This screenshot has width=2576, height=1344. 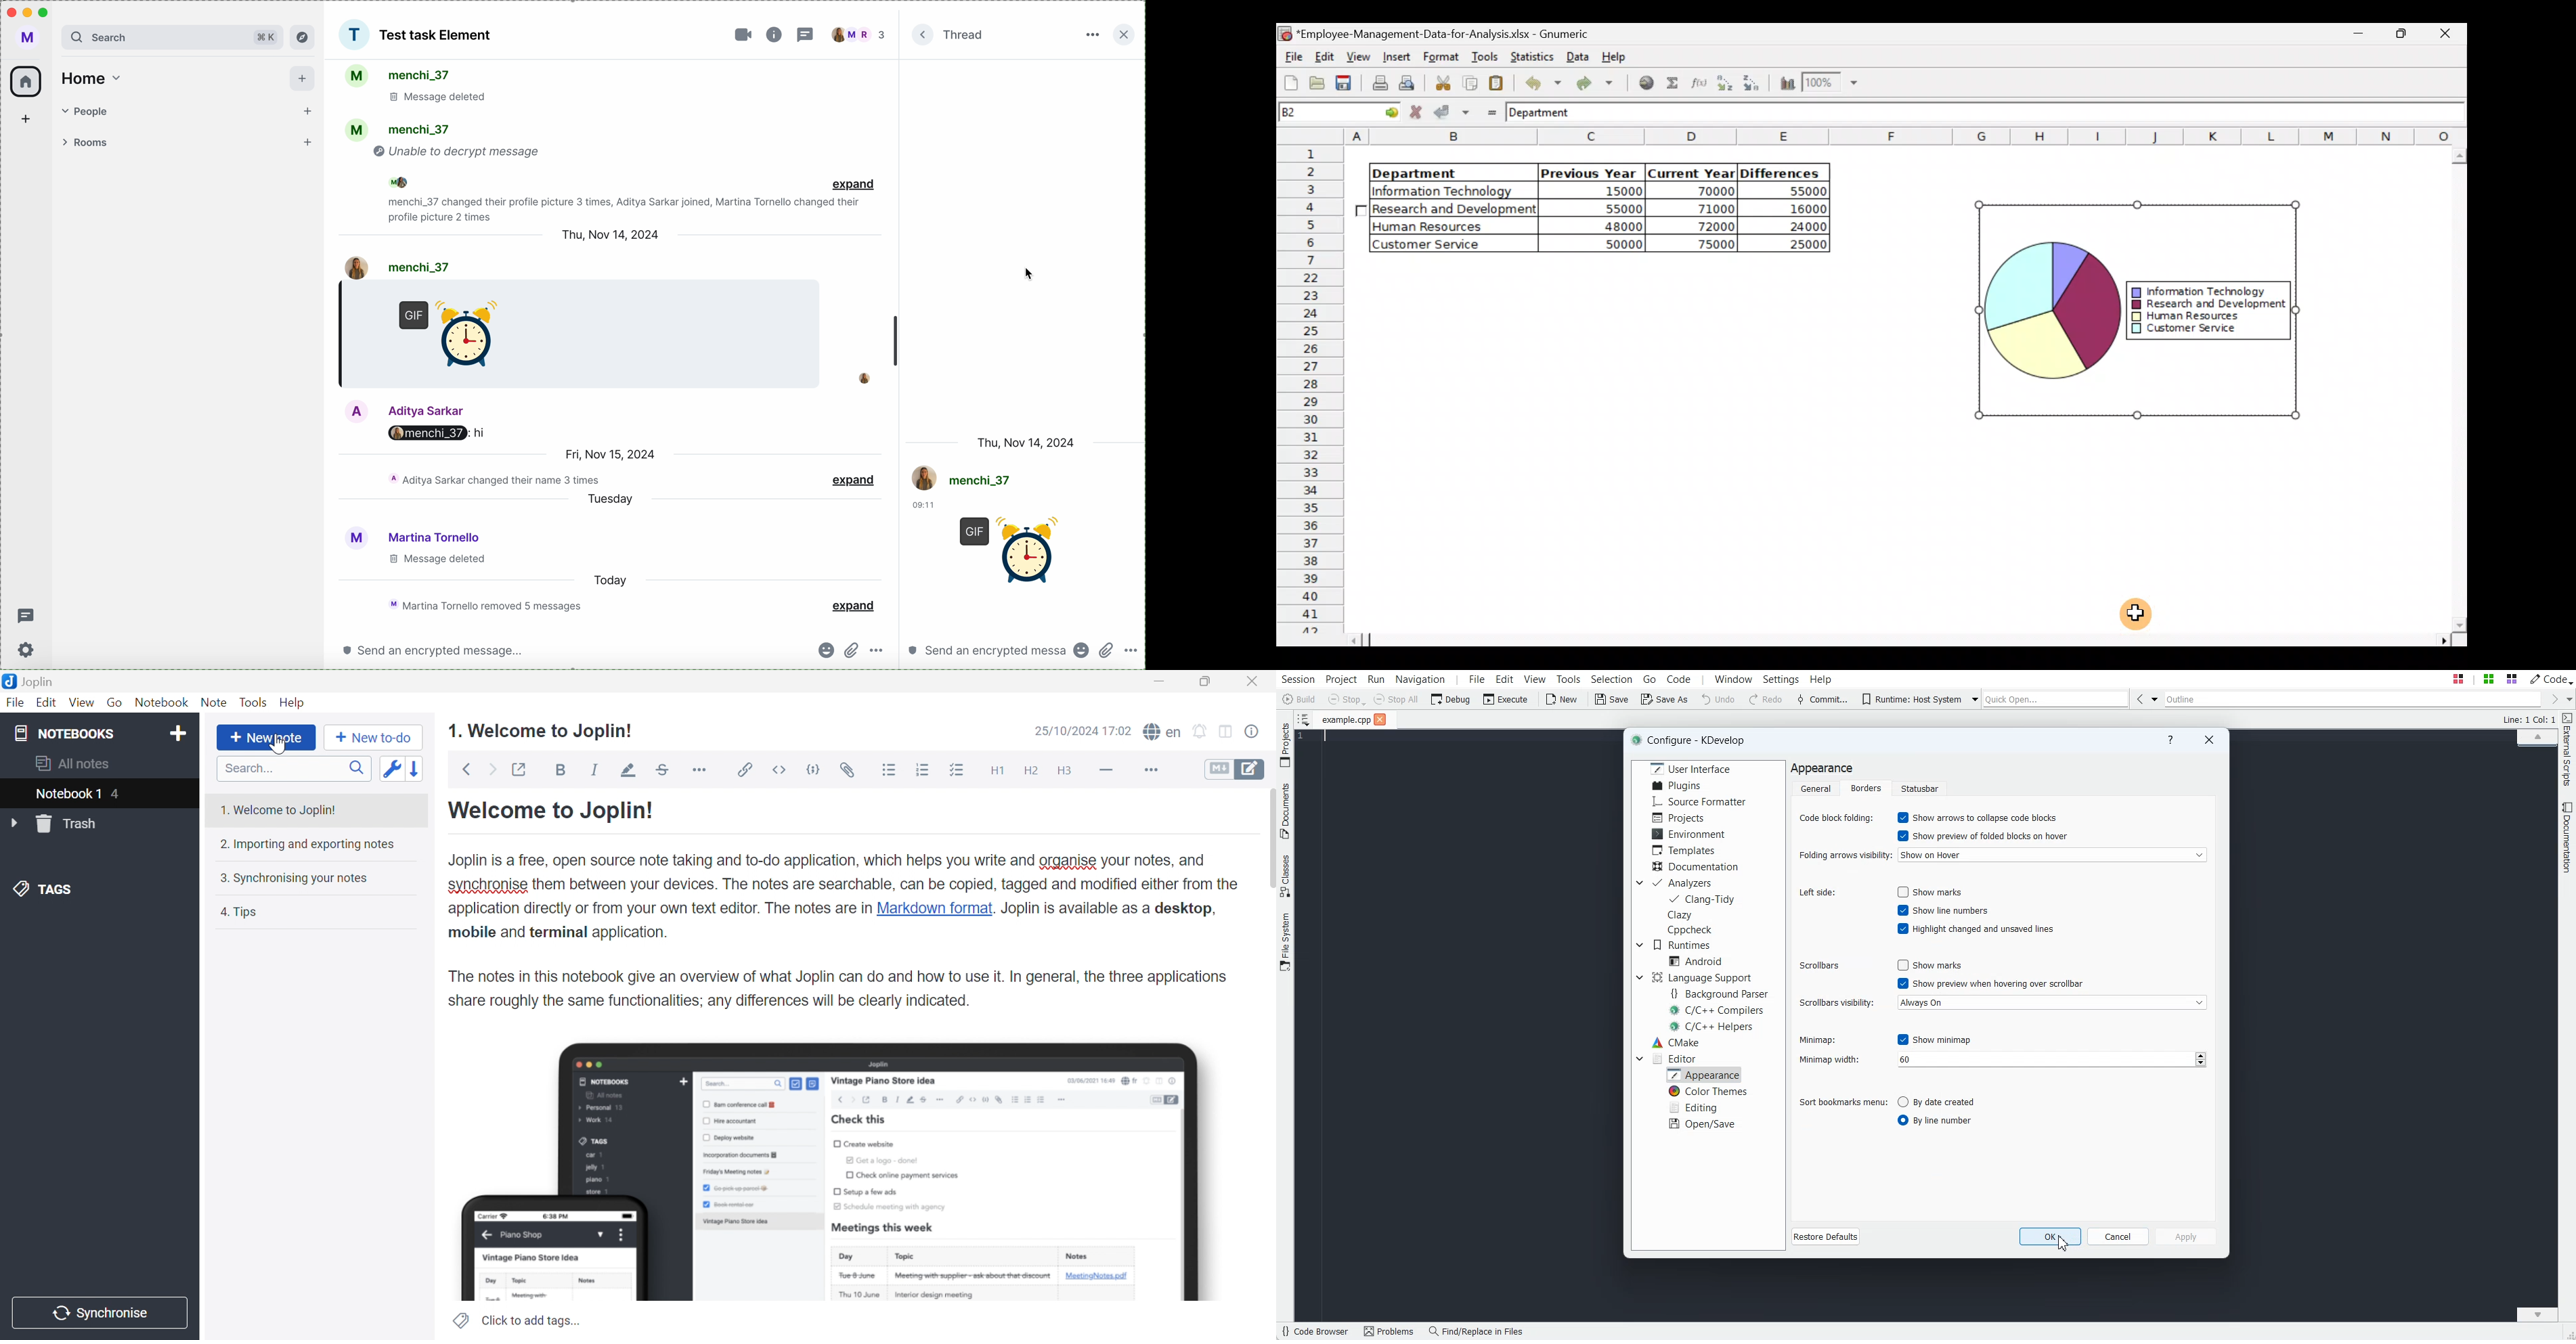 What do you see at coordinates (172, 37) in the screenshot?
I see `search bar` at bounding box center [172, 37].